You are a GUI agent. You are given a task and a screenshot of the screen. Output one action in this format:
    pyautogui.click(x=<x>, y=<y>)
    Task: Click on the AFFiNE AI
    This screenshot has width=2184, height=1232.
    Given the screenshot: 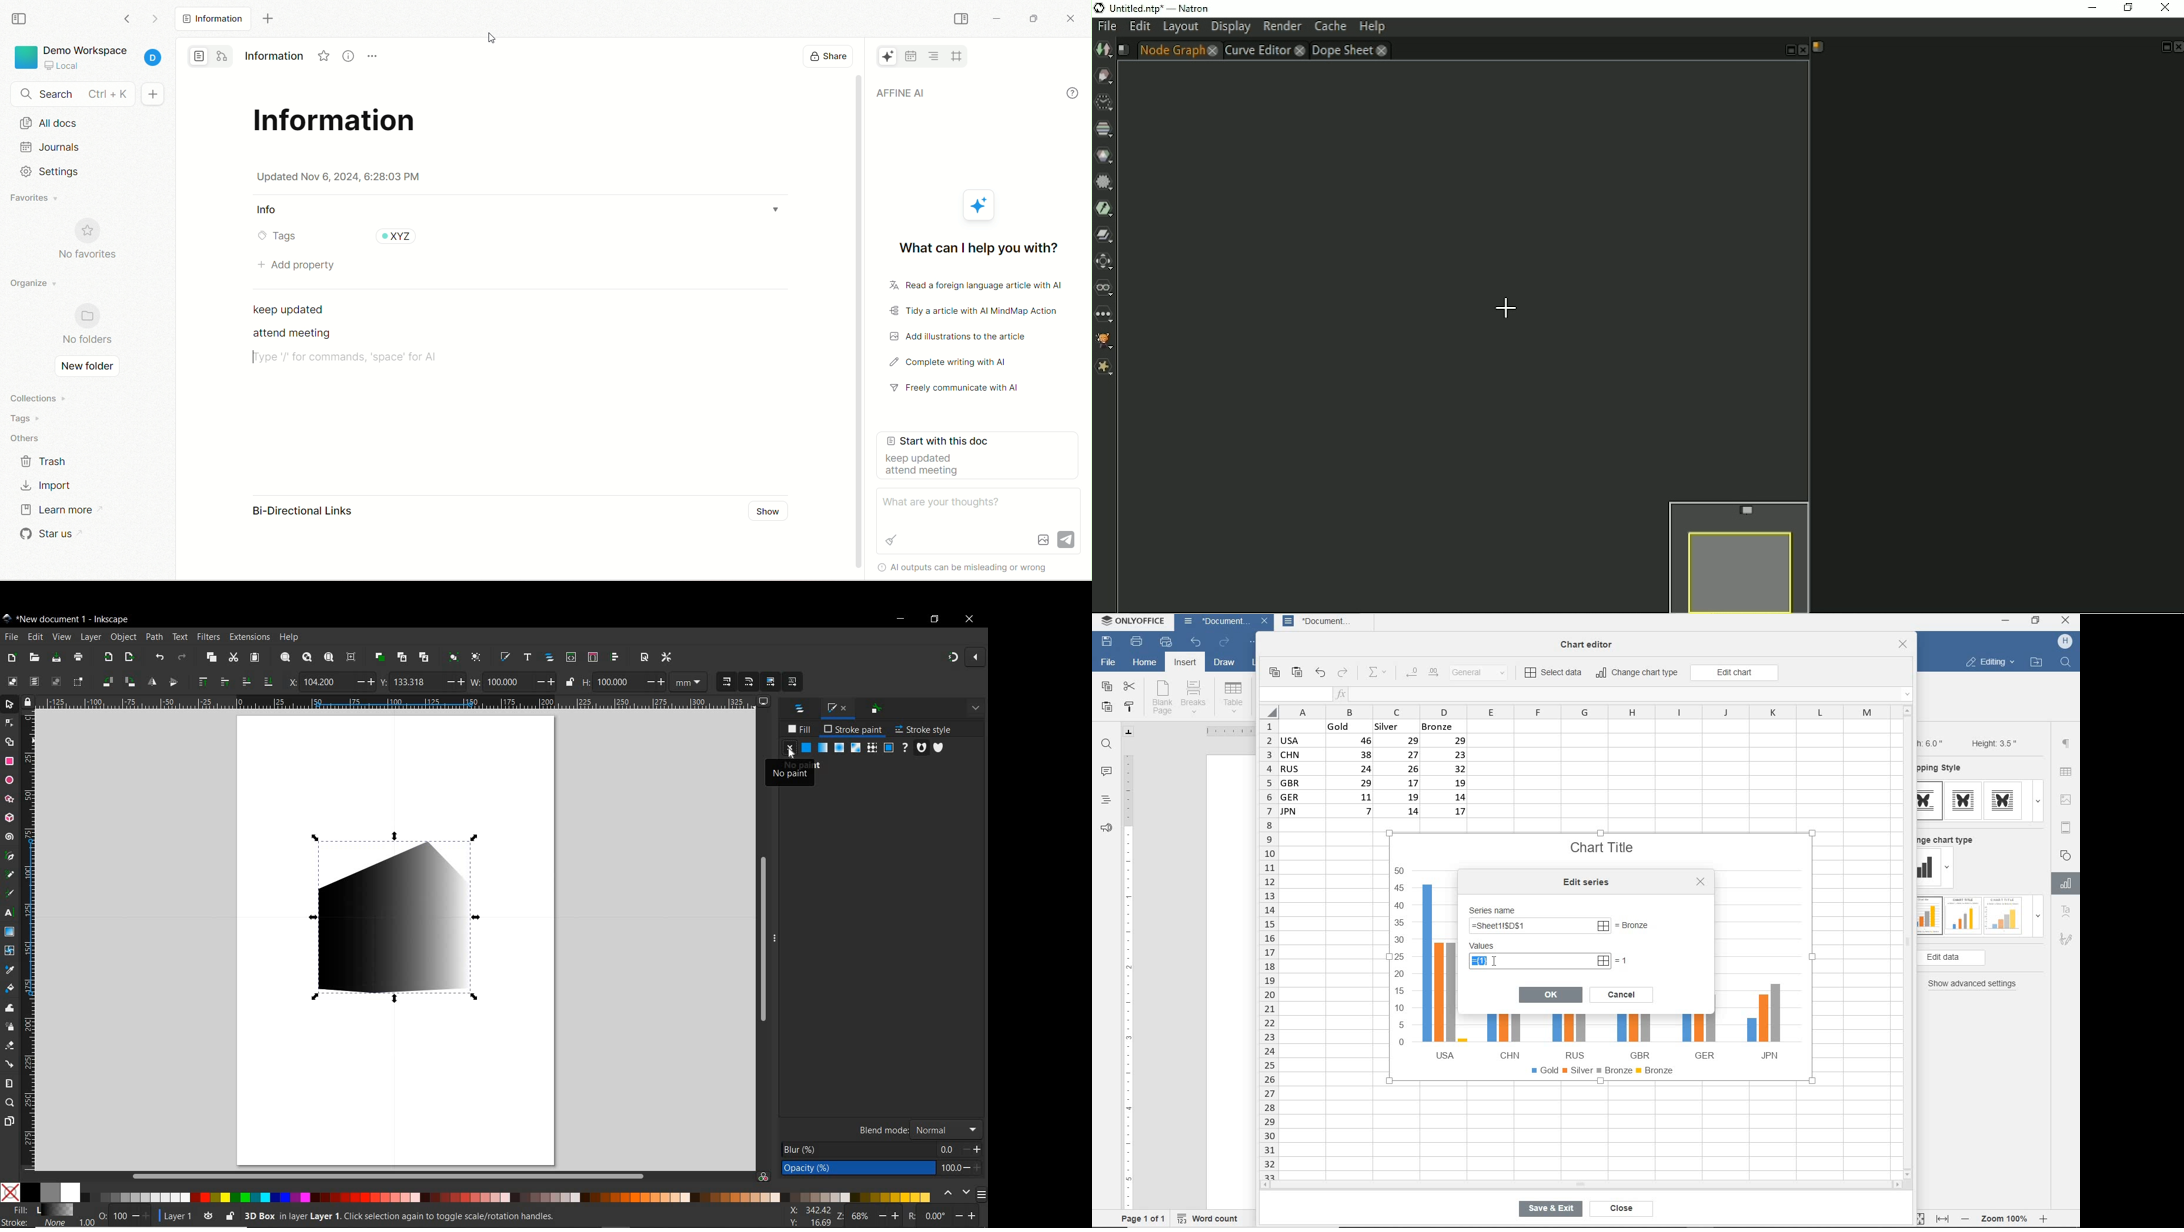 What is the action you would take?
    pyautogui.click(x=882, y=58)
    